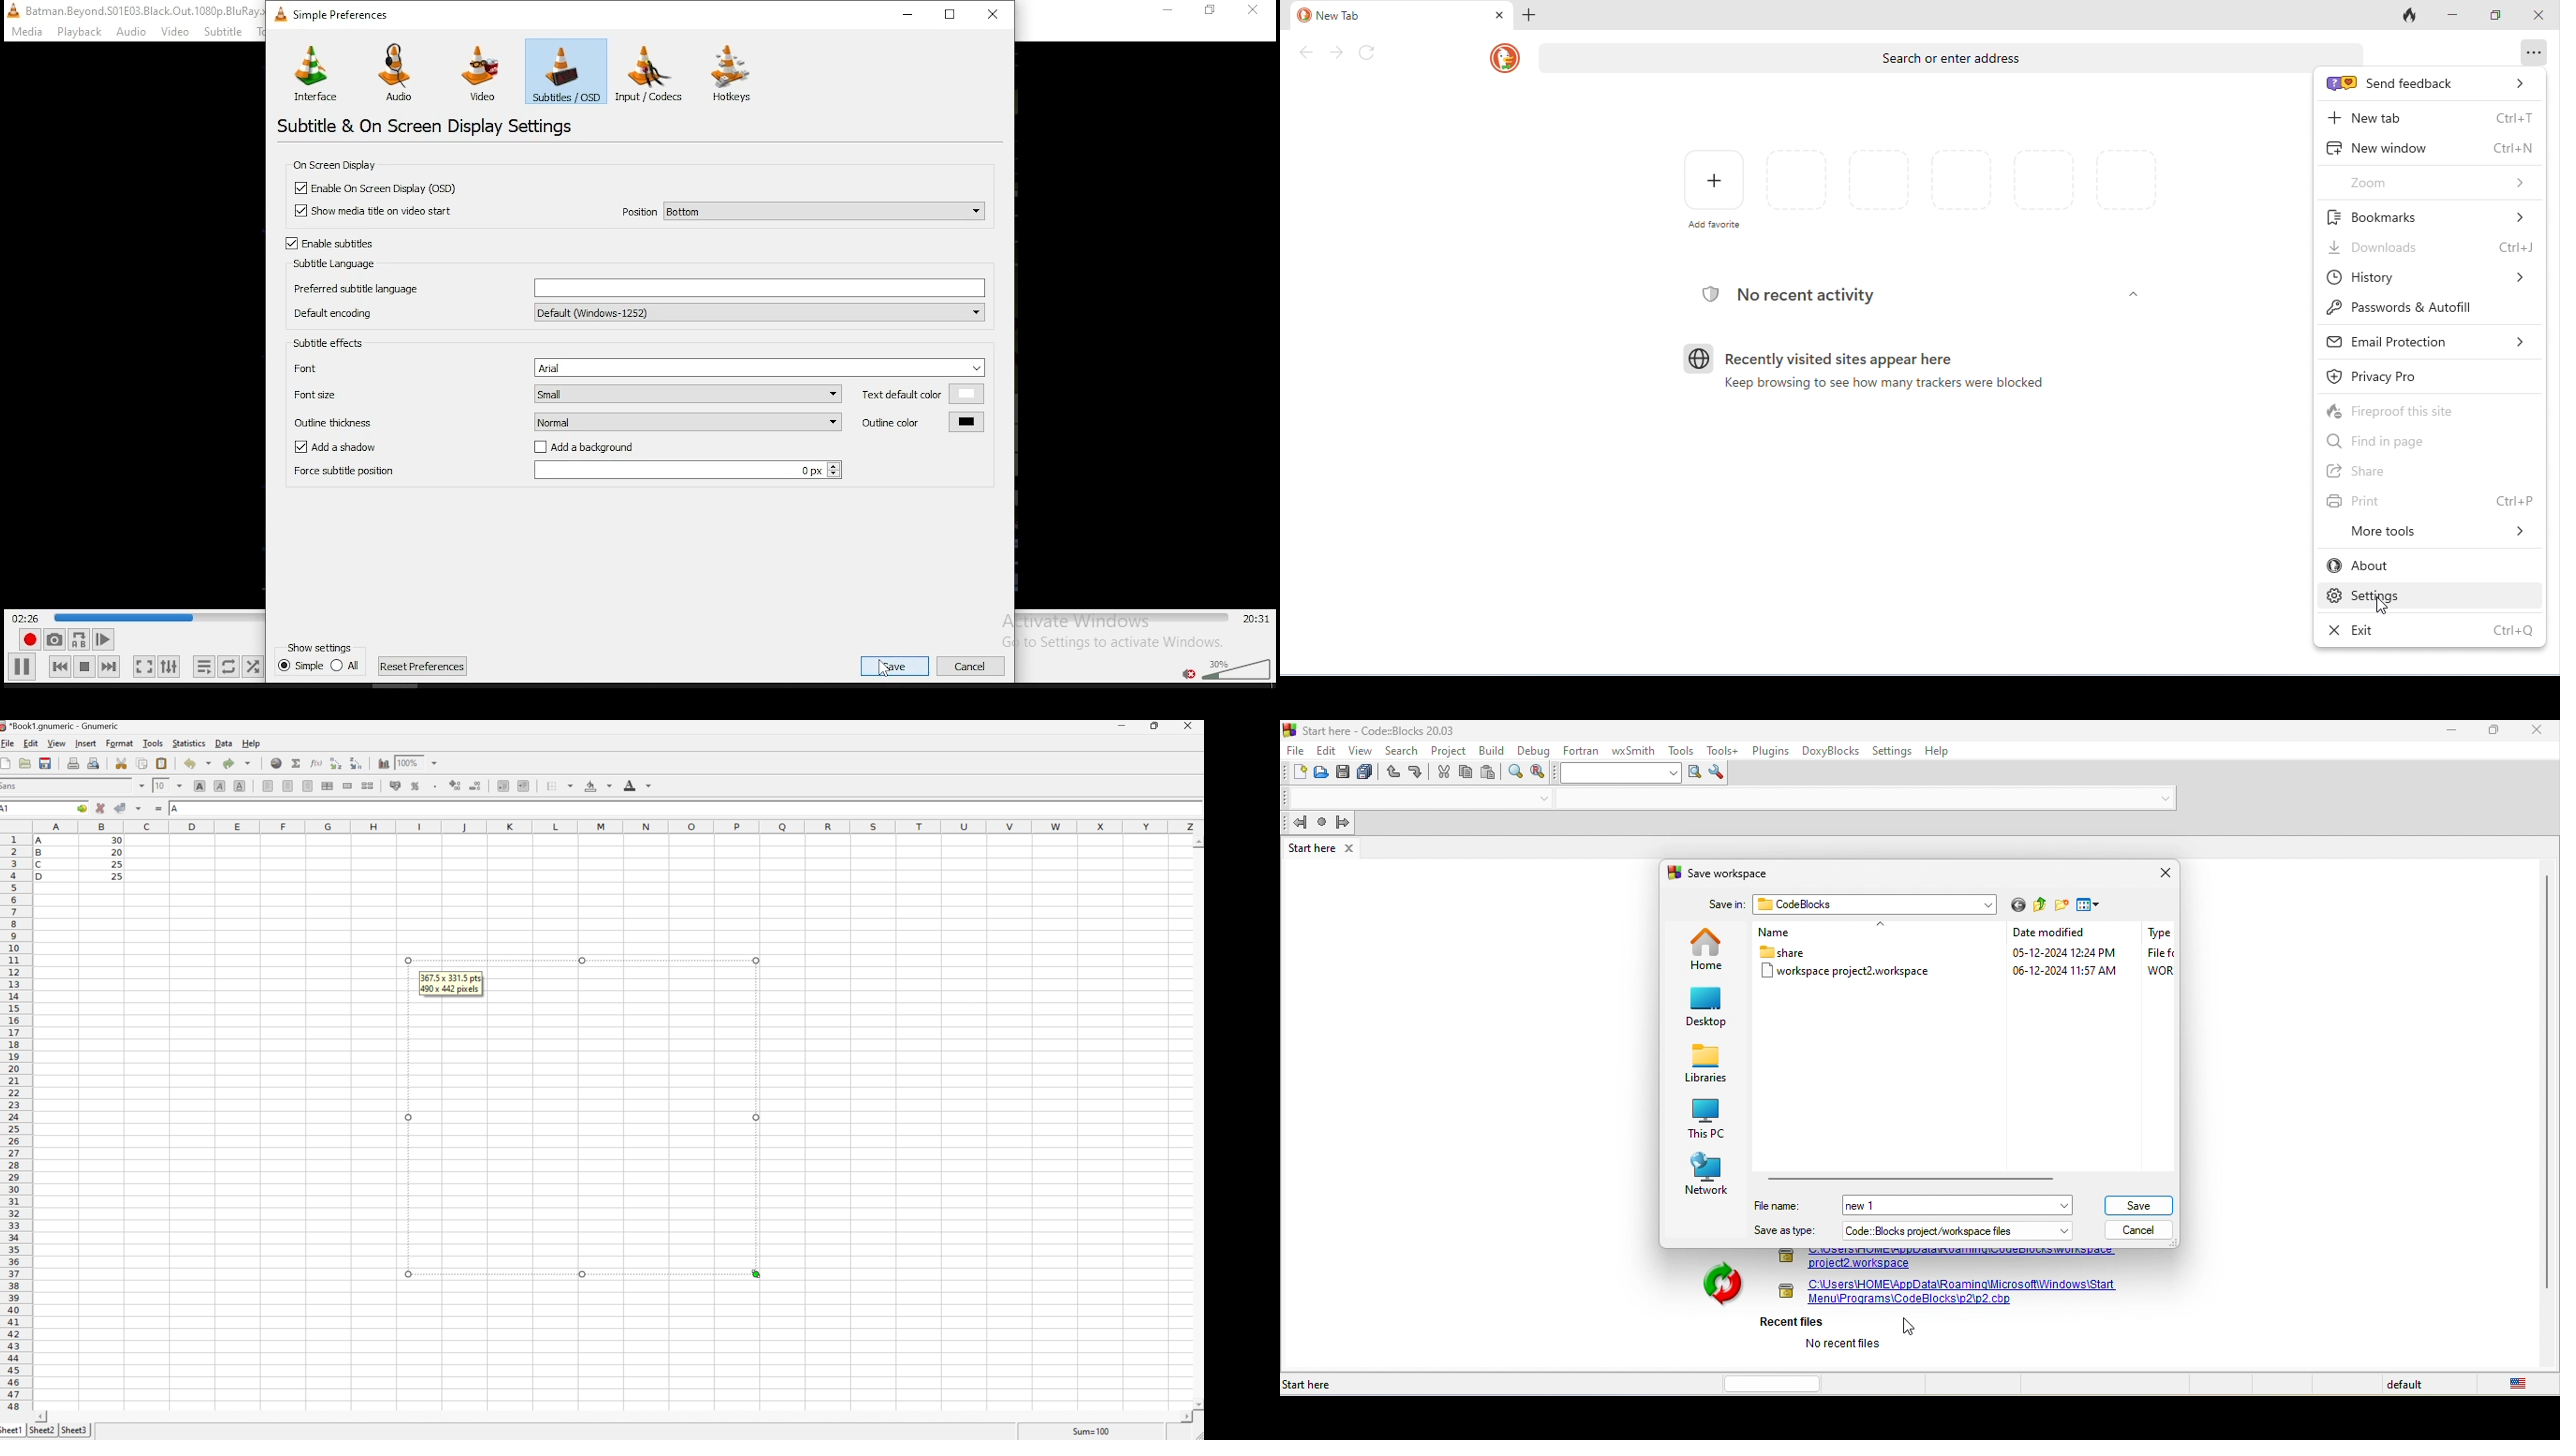 The height and width of the screenshot is (1456, 2576). I want to click on , so click(1167, 14).